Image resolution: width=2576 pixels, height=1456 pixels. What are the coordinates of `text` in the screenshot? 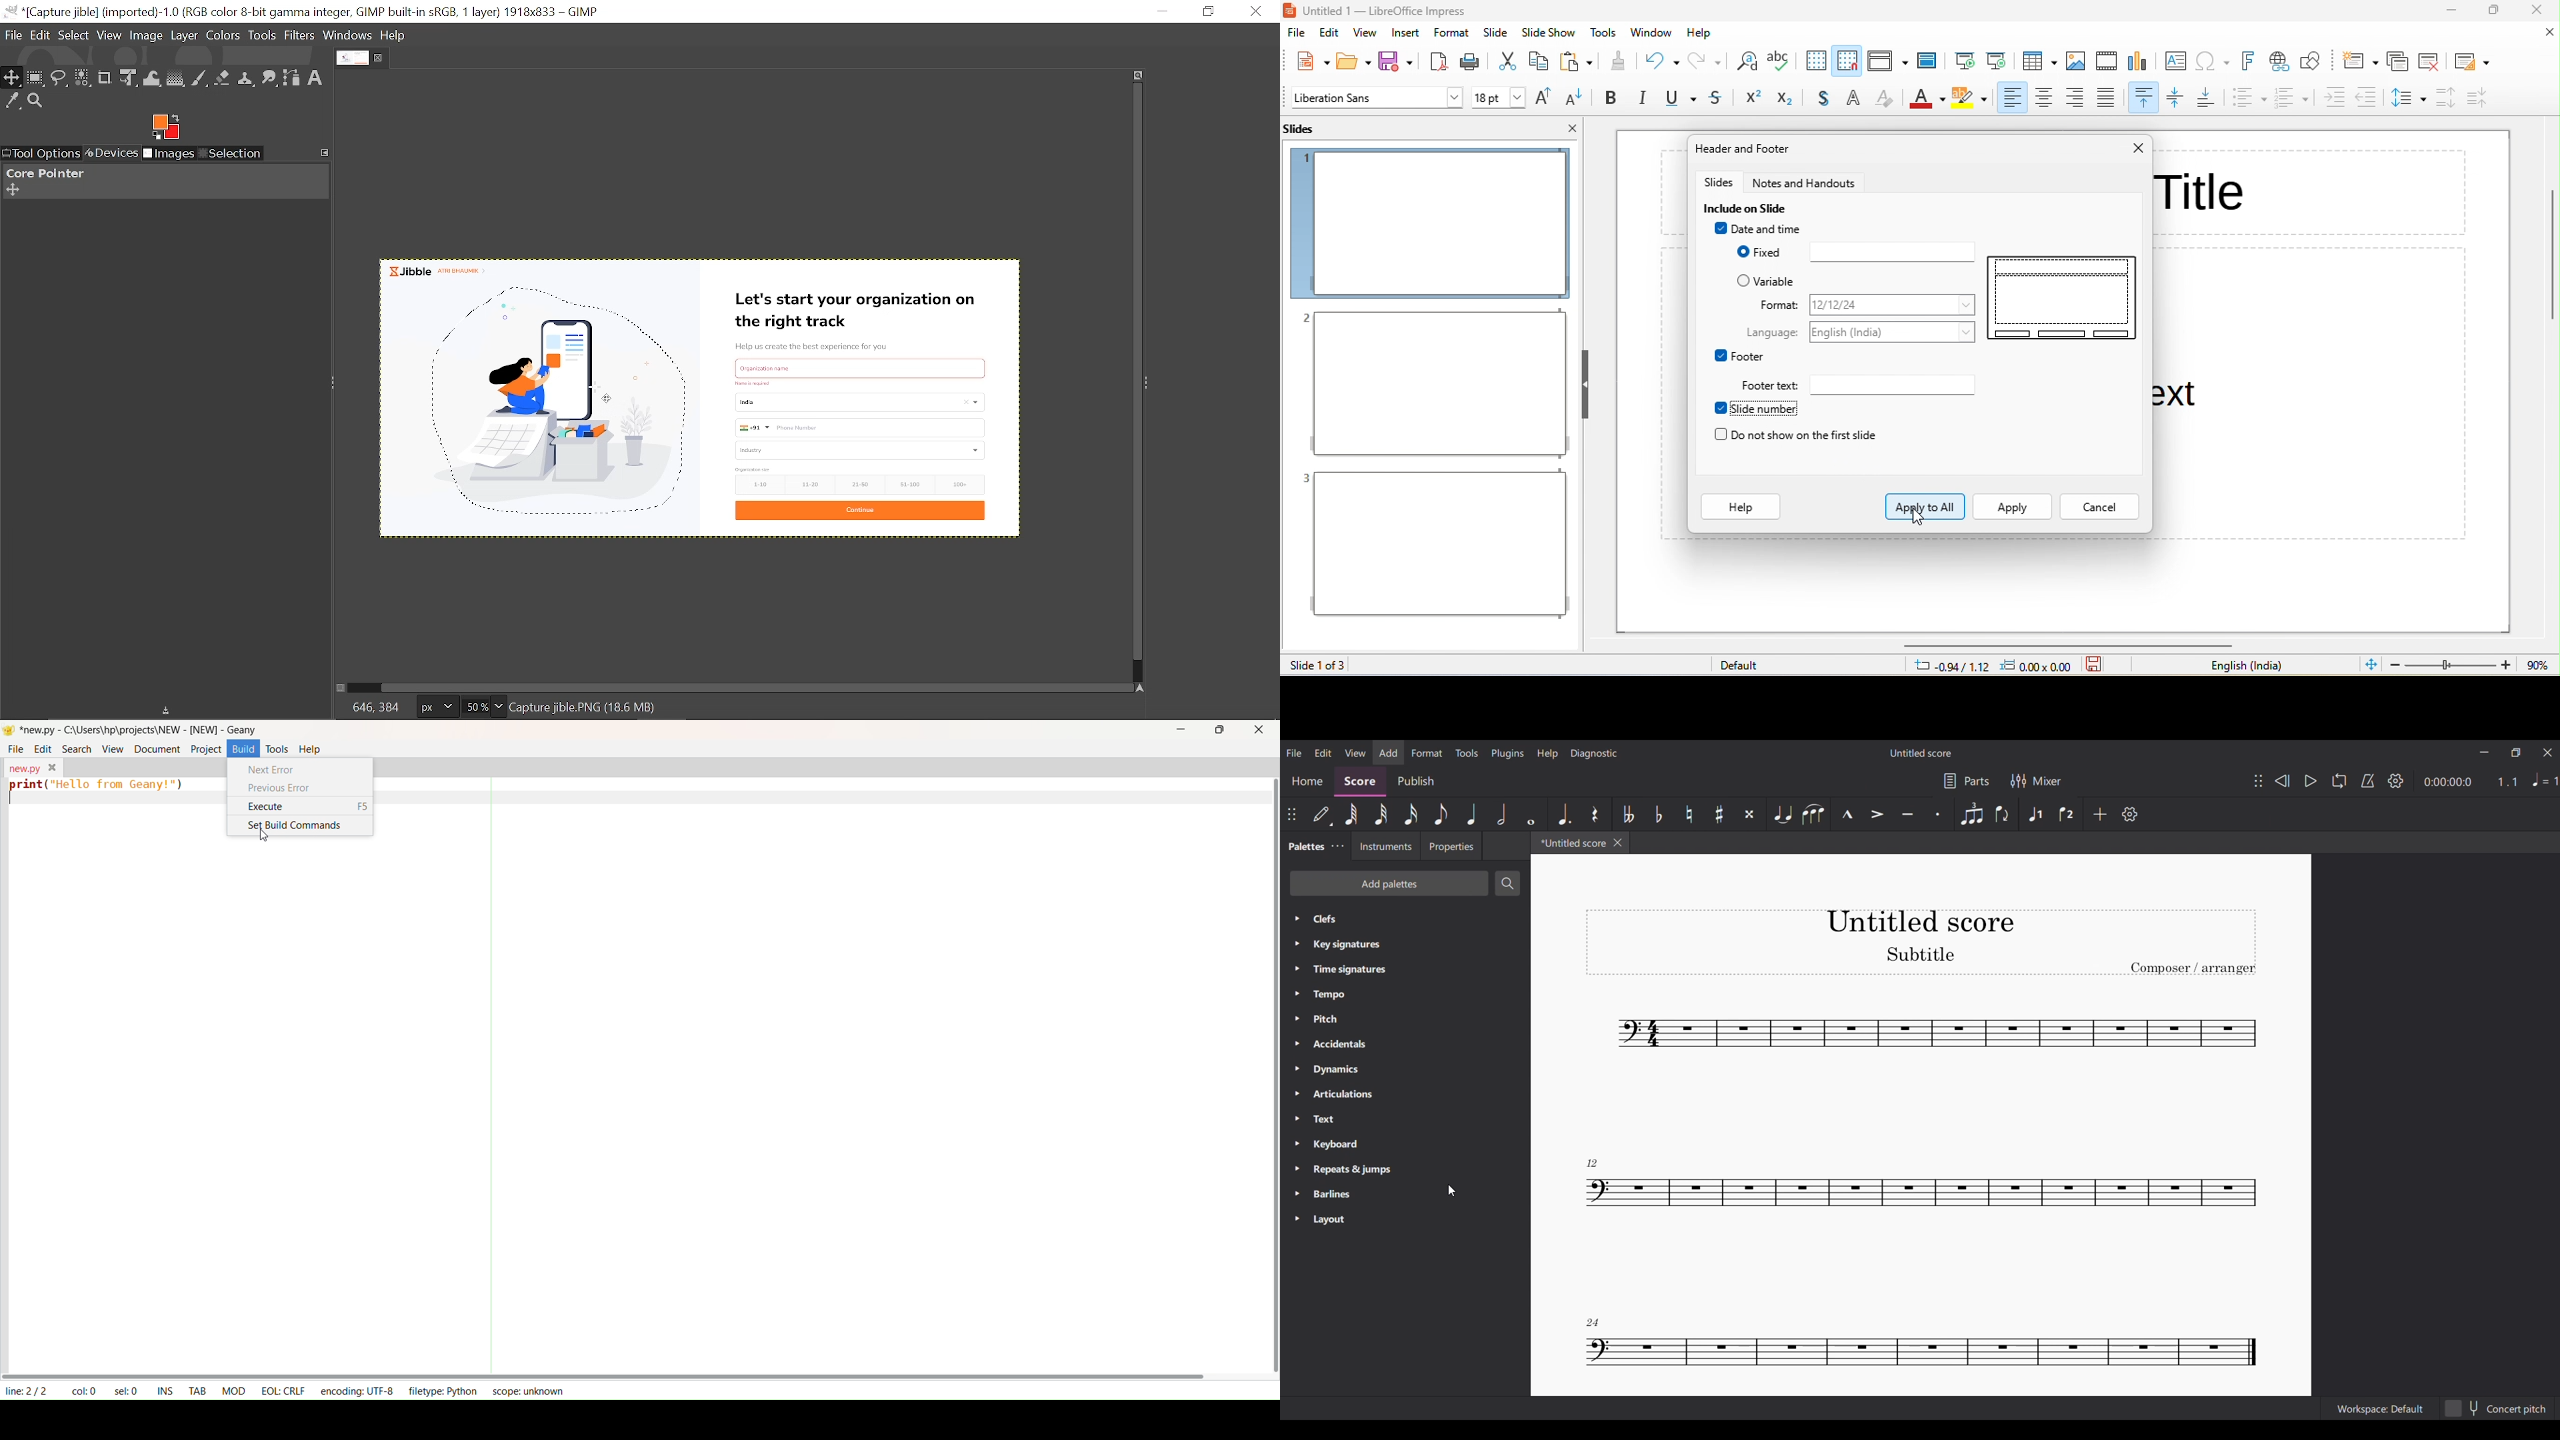 It's located at (1772, 332).